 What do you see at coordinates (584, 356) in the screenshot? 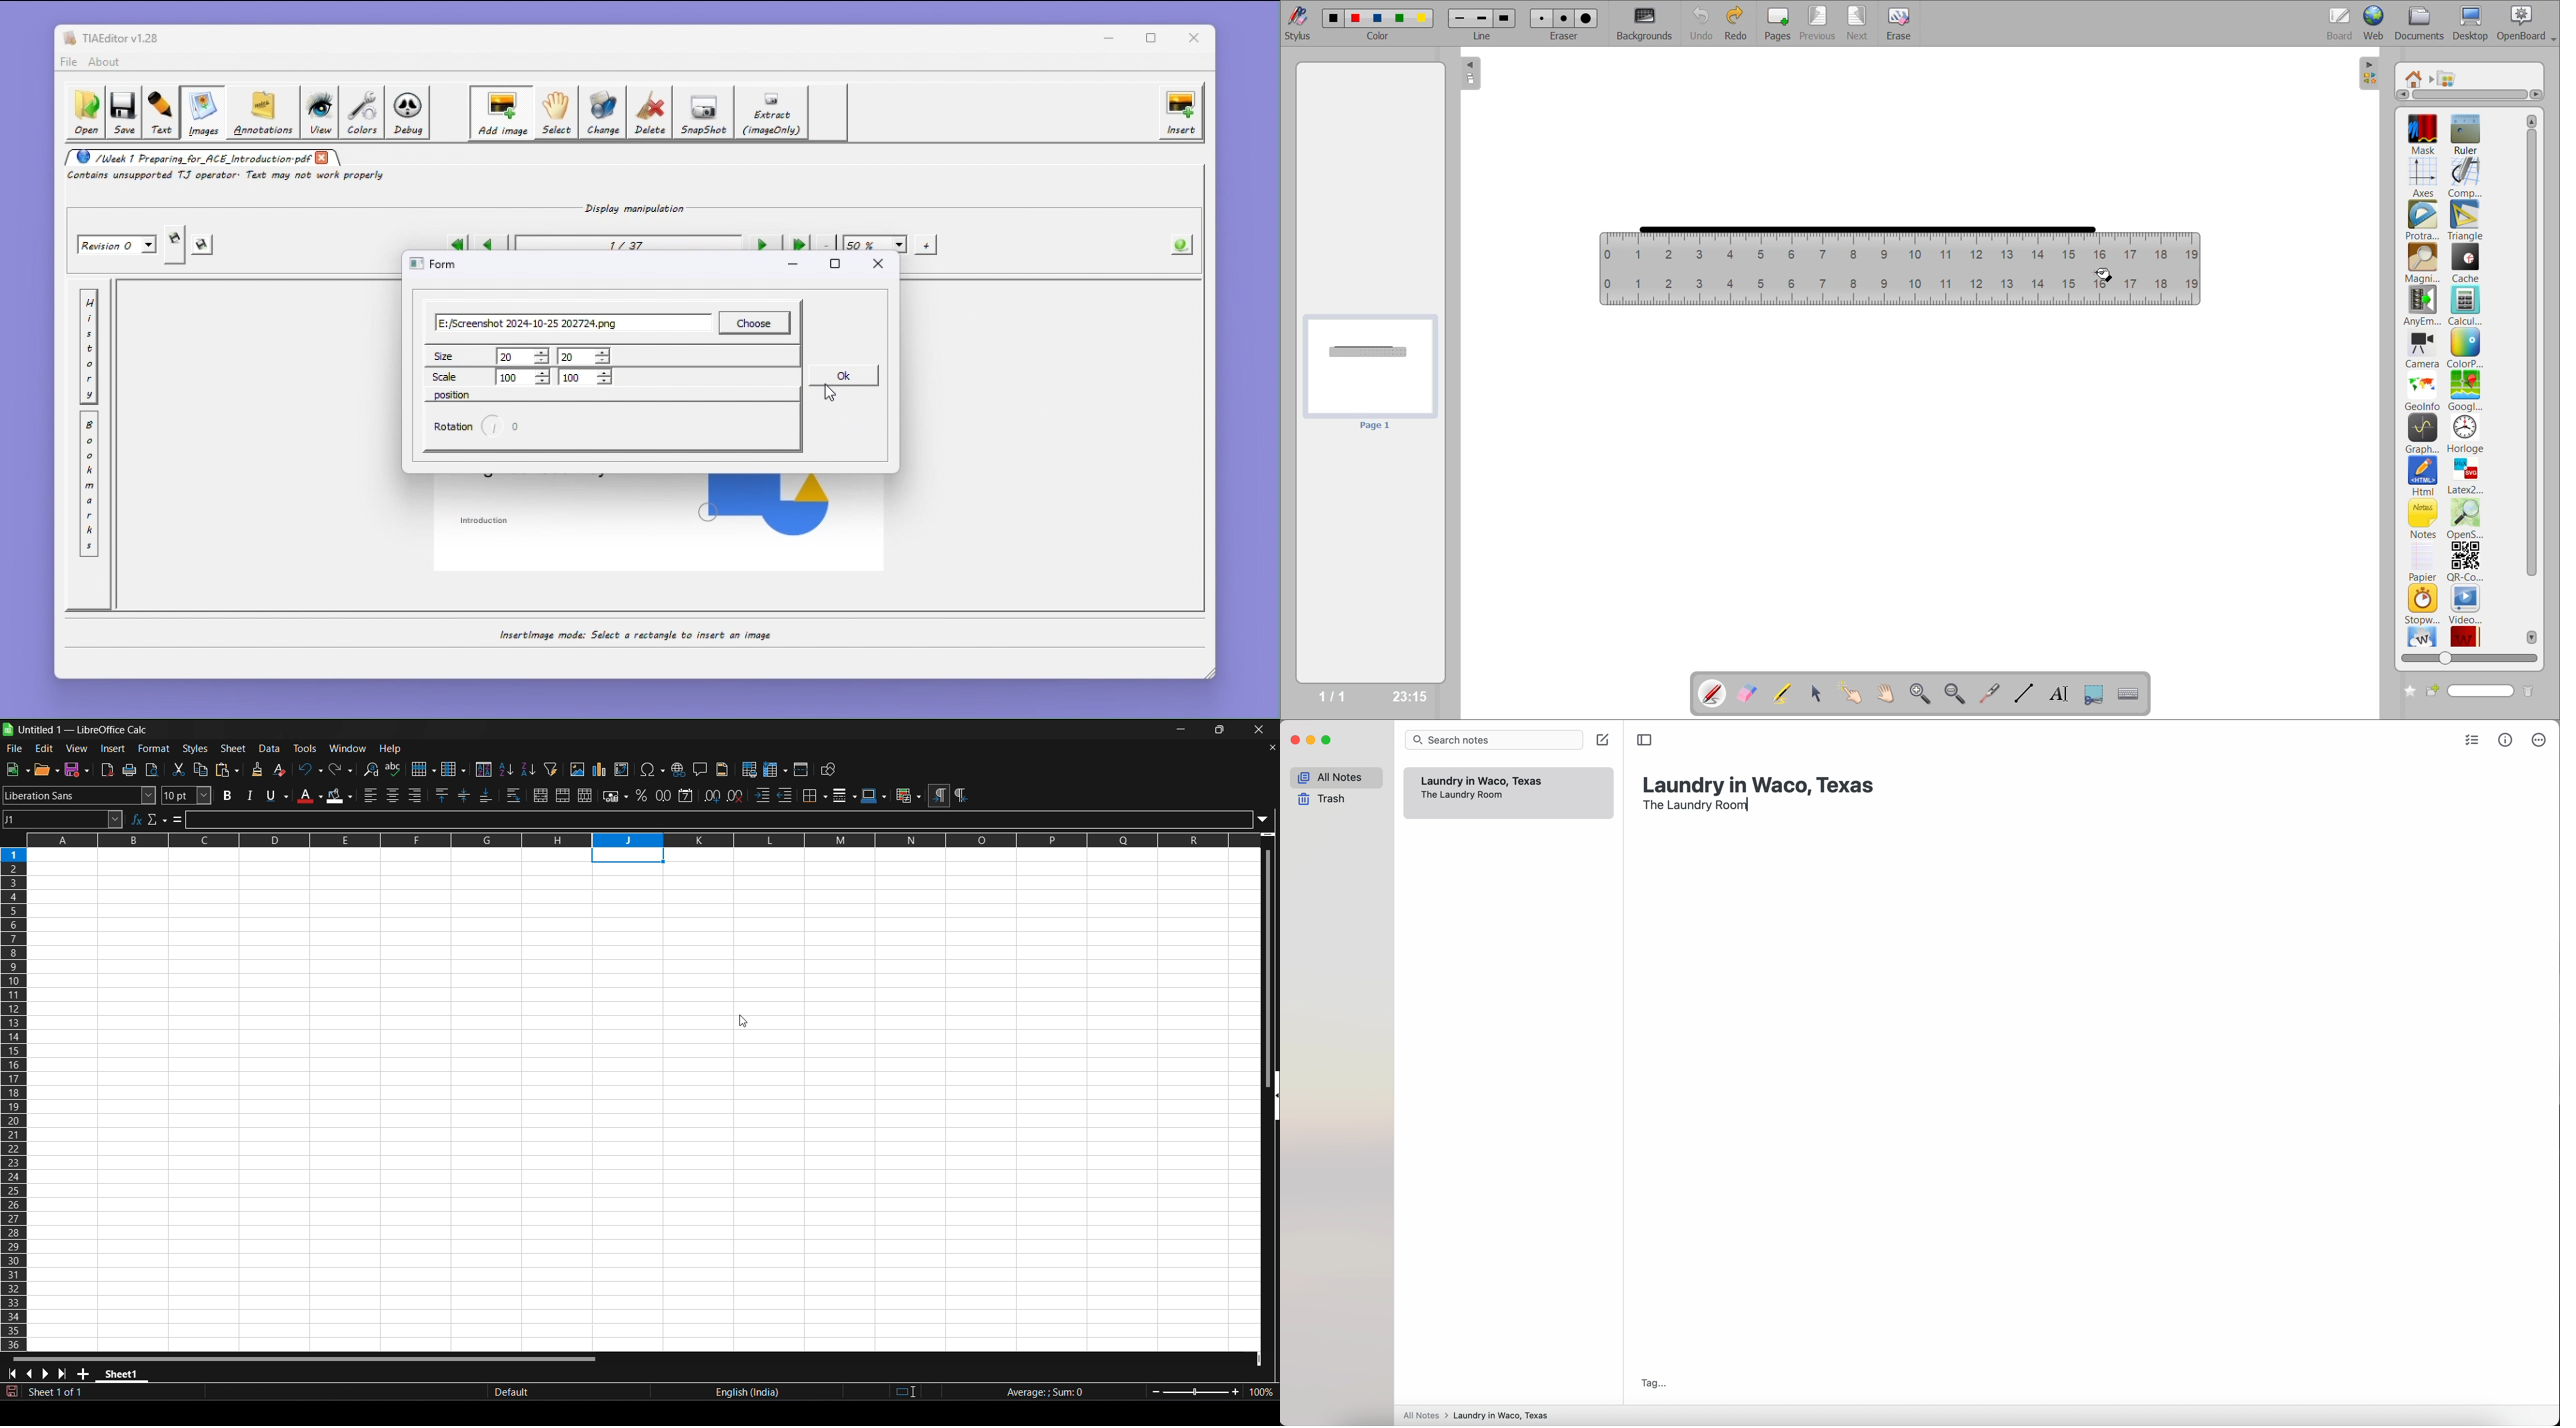
I see `20` at bounding box center [584, 356].